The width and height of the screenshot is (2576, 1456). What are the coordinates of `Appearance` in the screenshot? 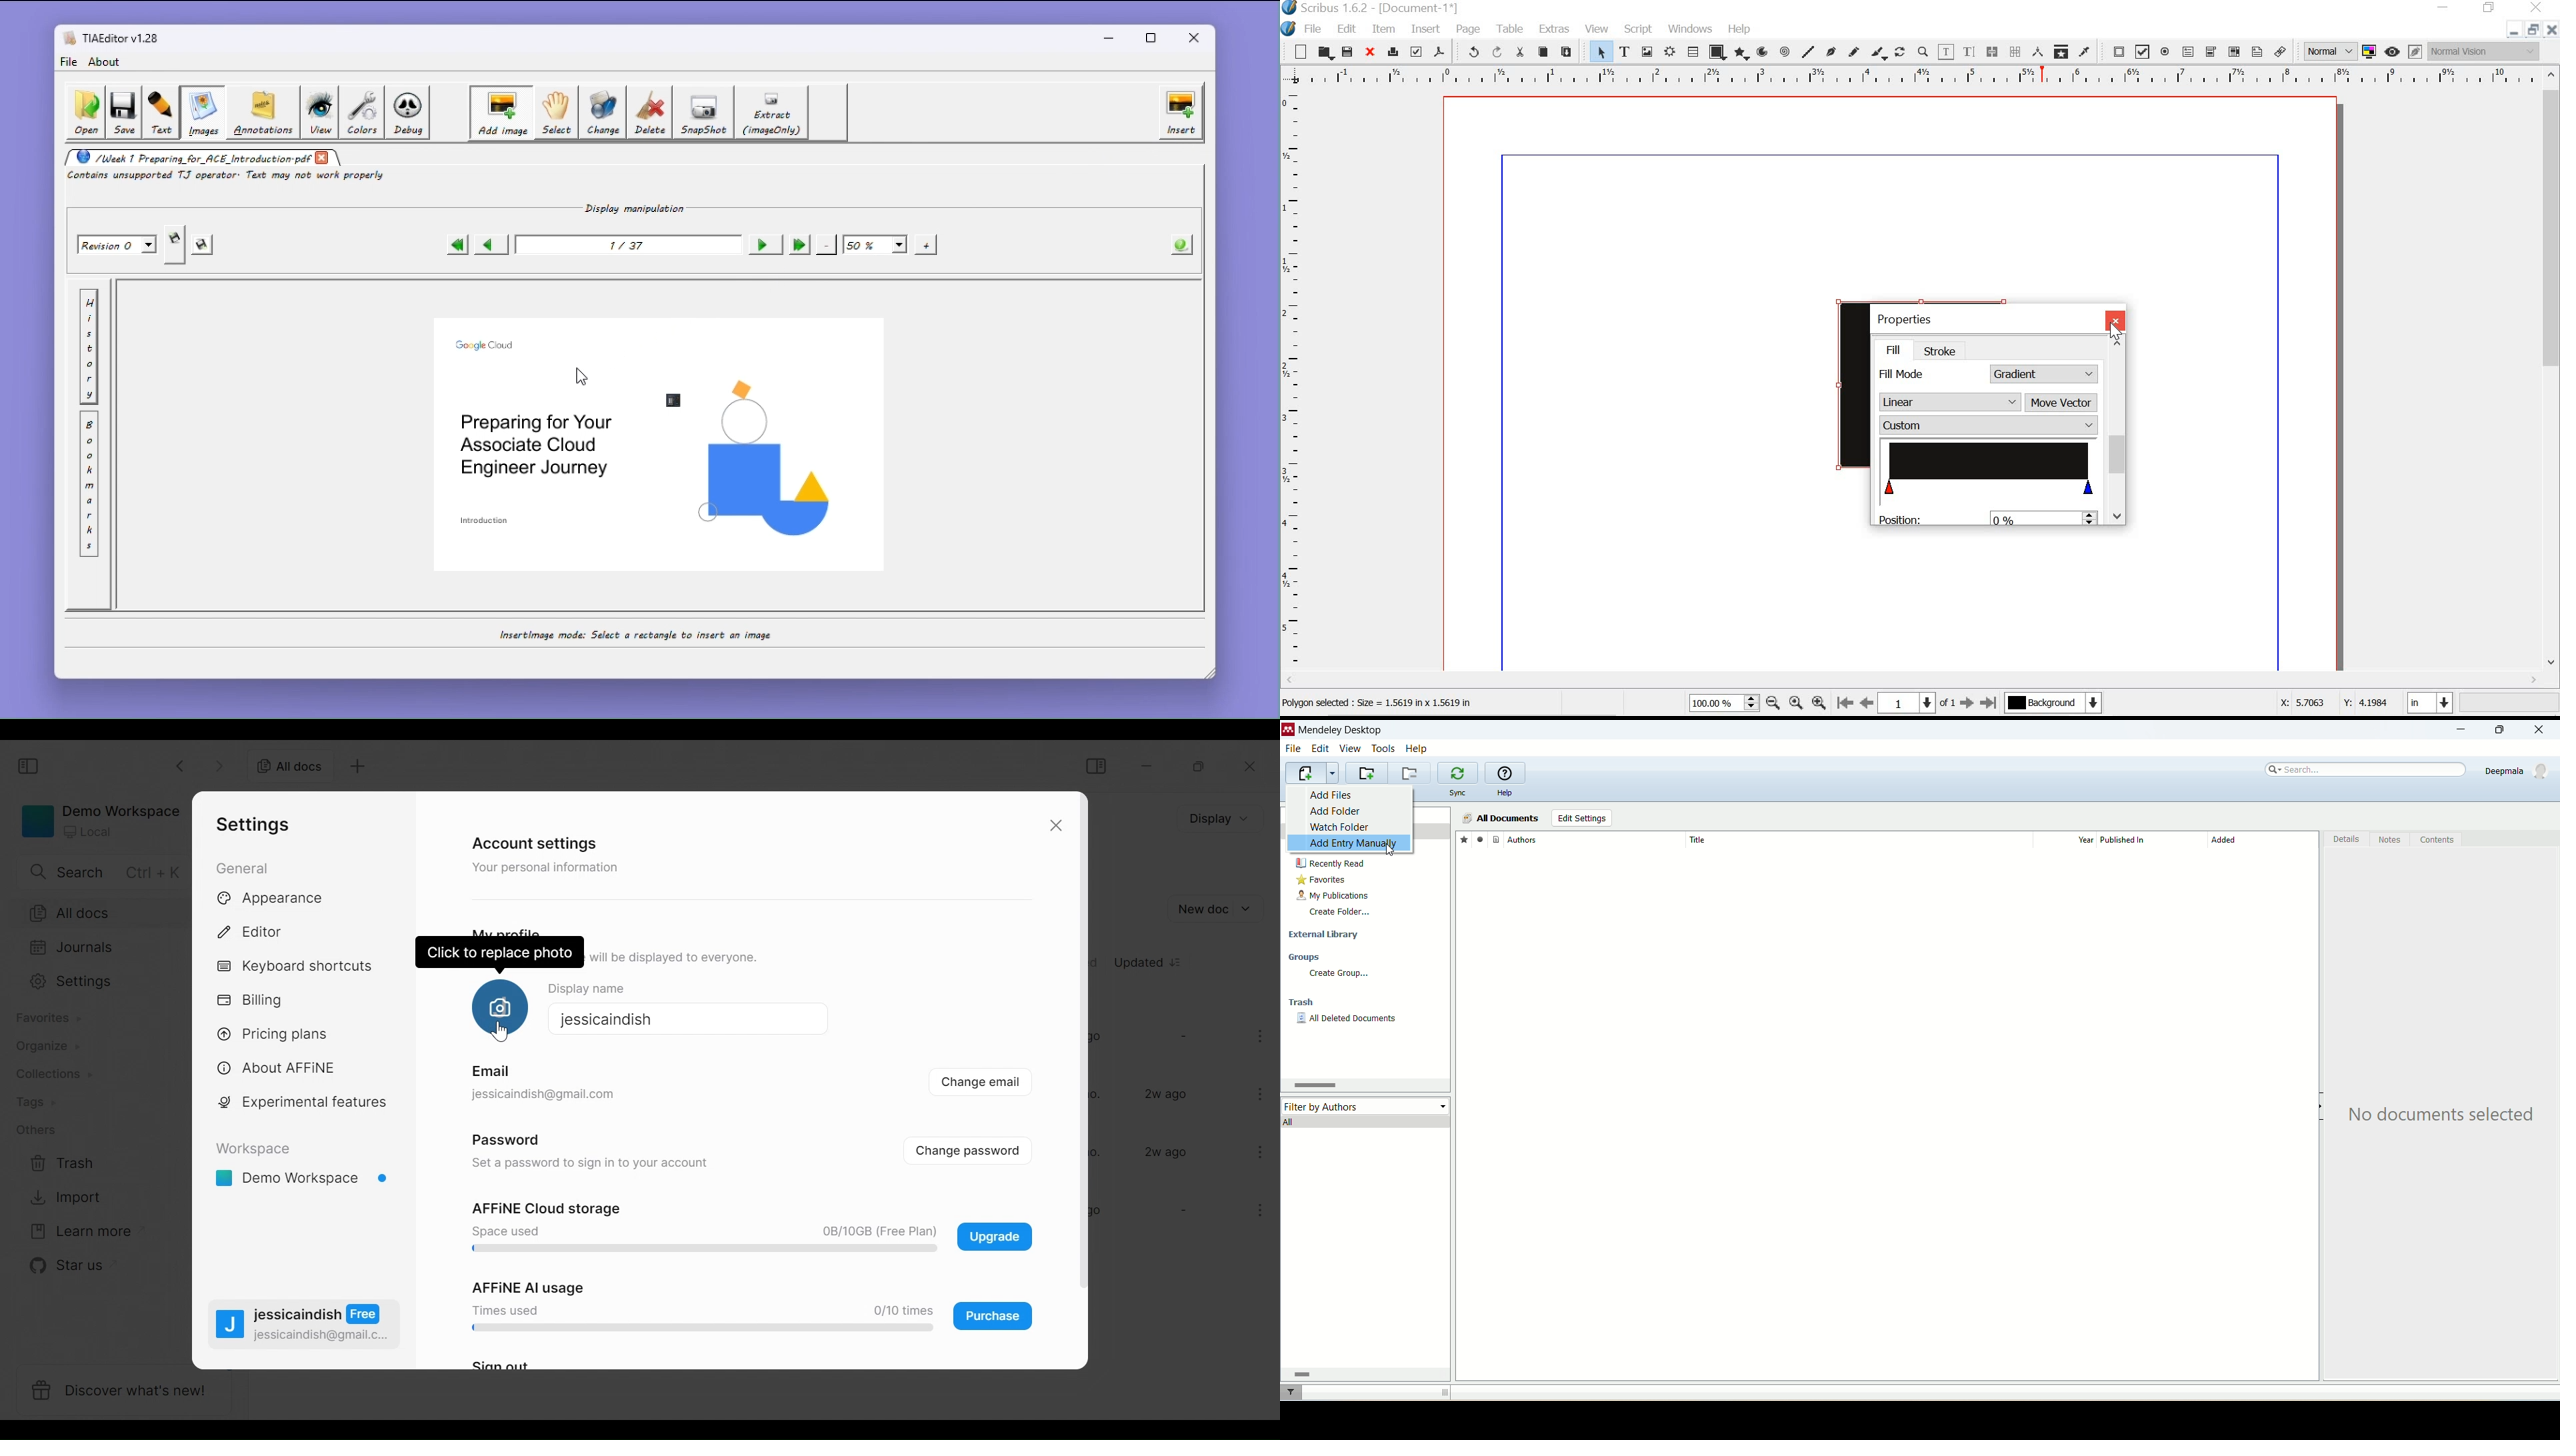 It's located at (277, 899).